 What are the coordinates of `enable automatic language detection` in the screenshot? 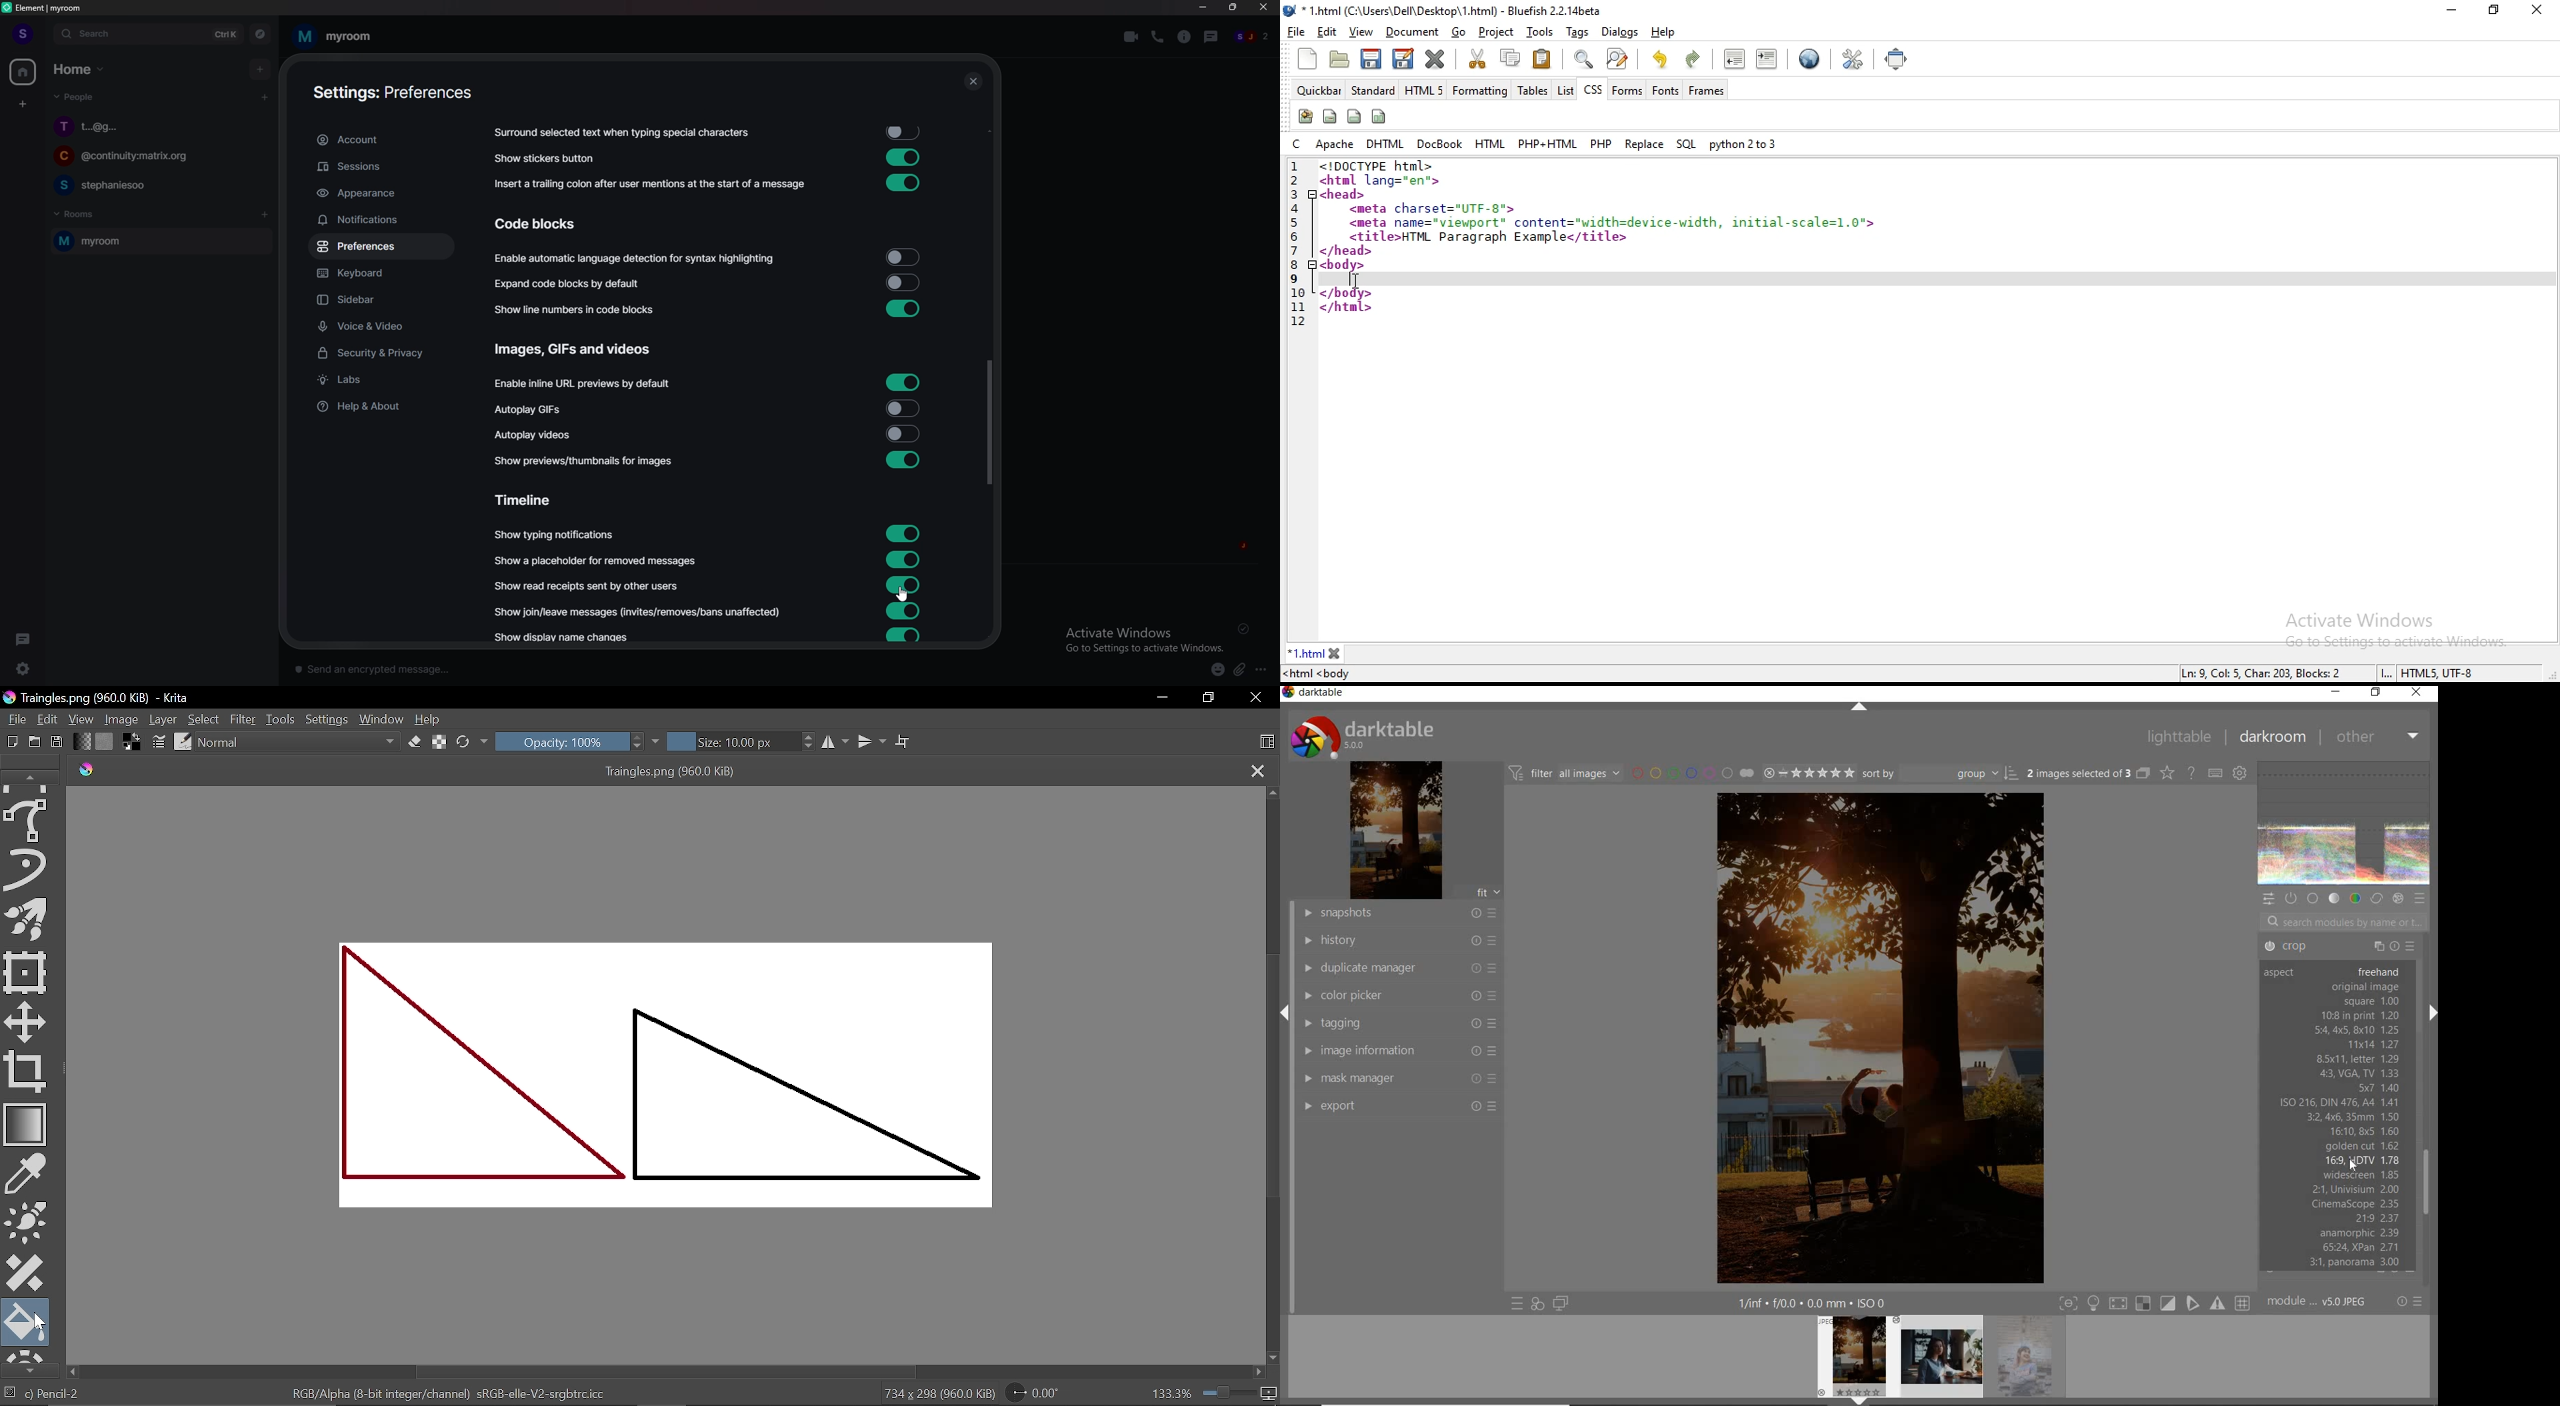 It's located at (636, 260).